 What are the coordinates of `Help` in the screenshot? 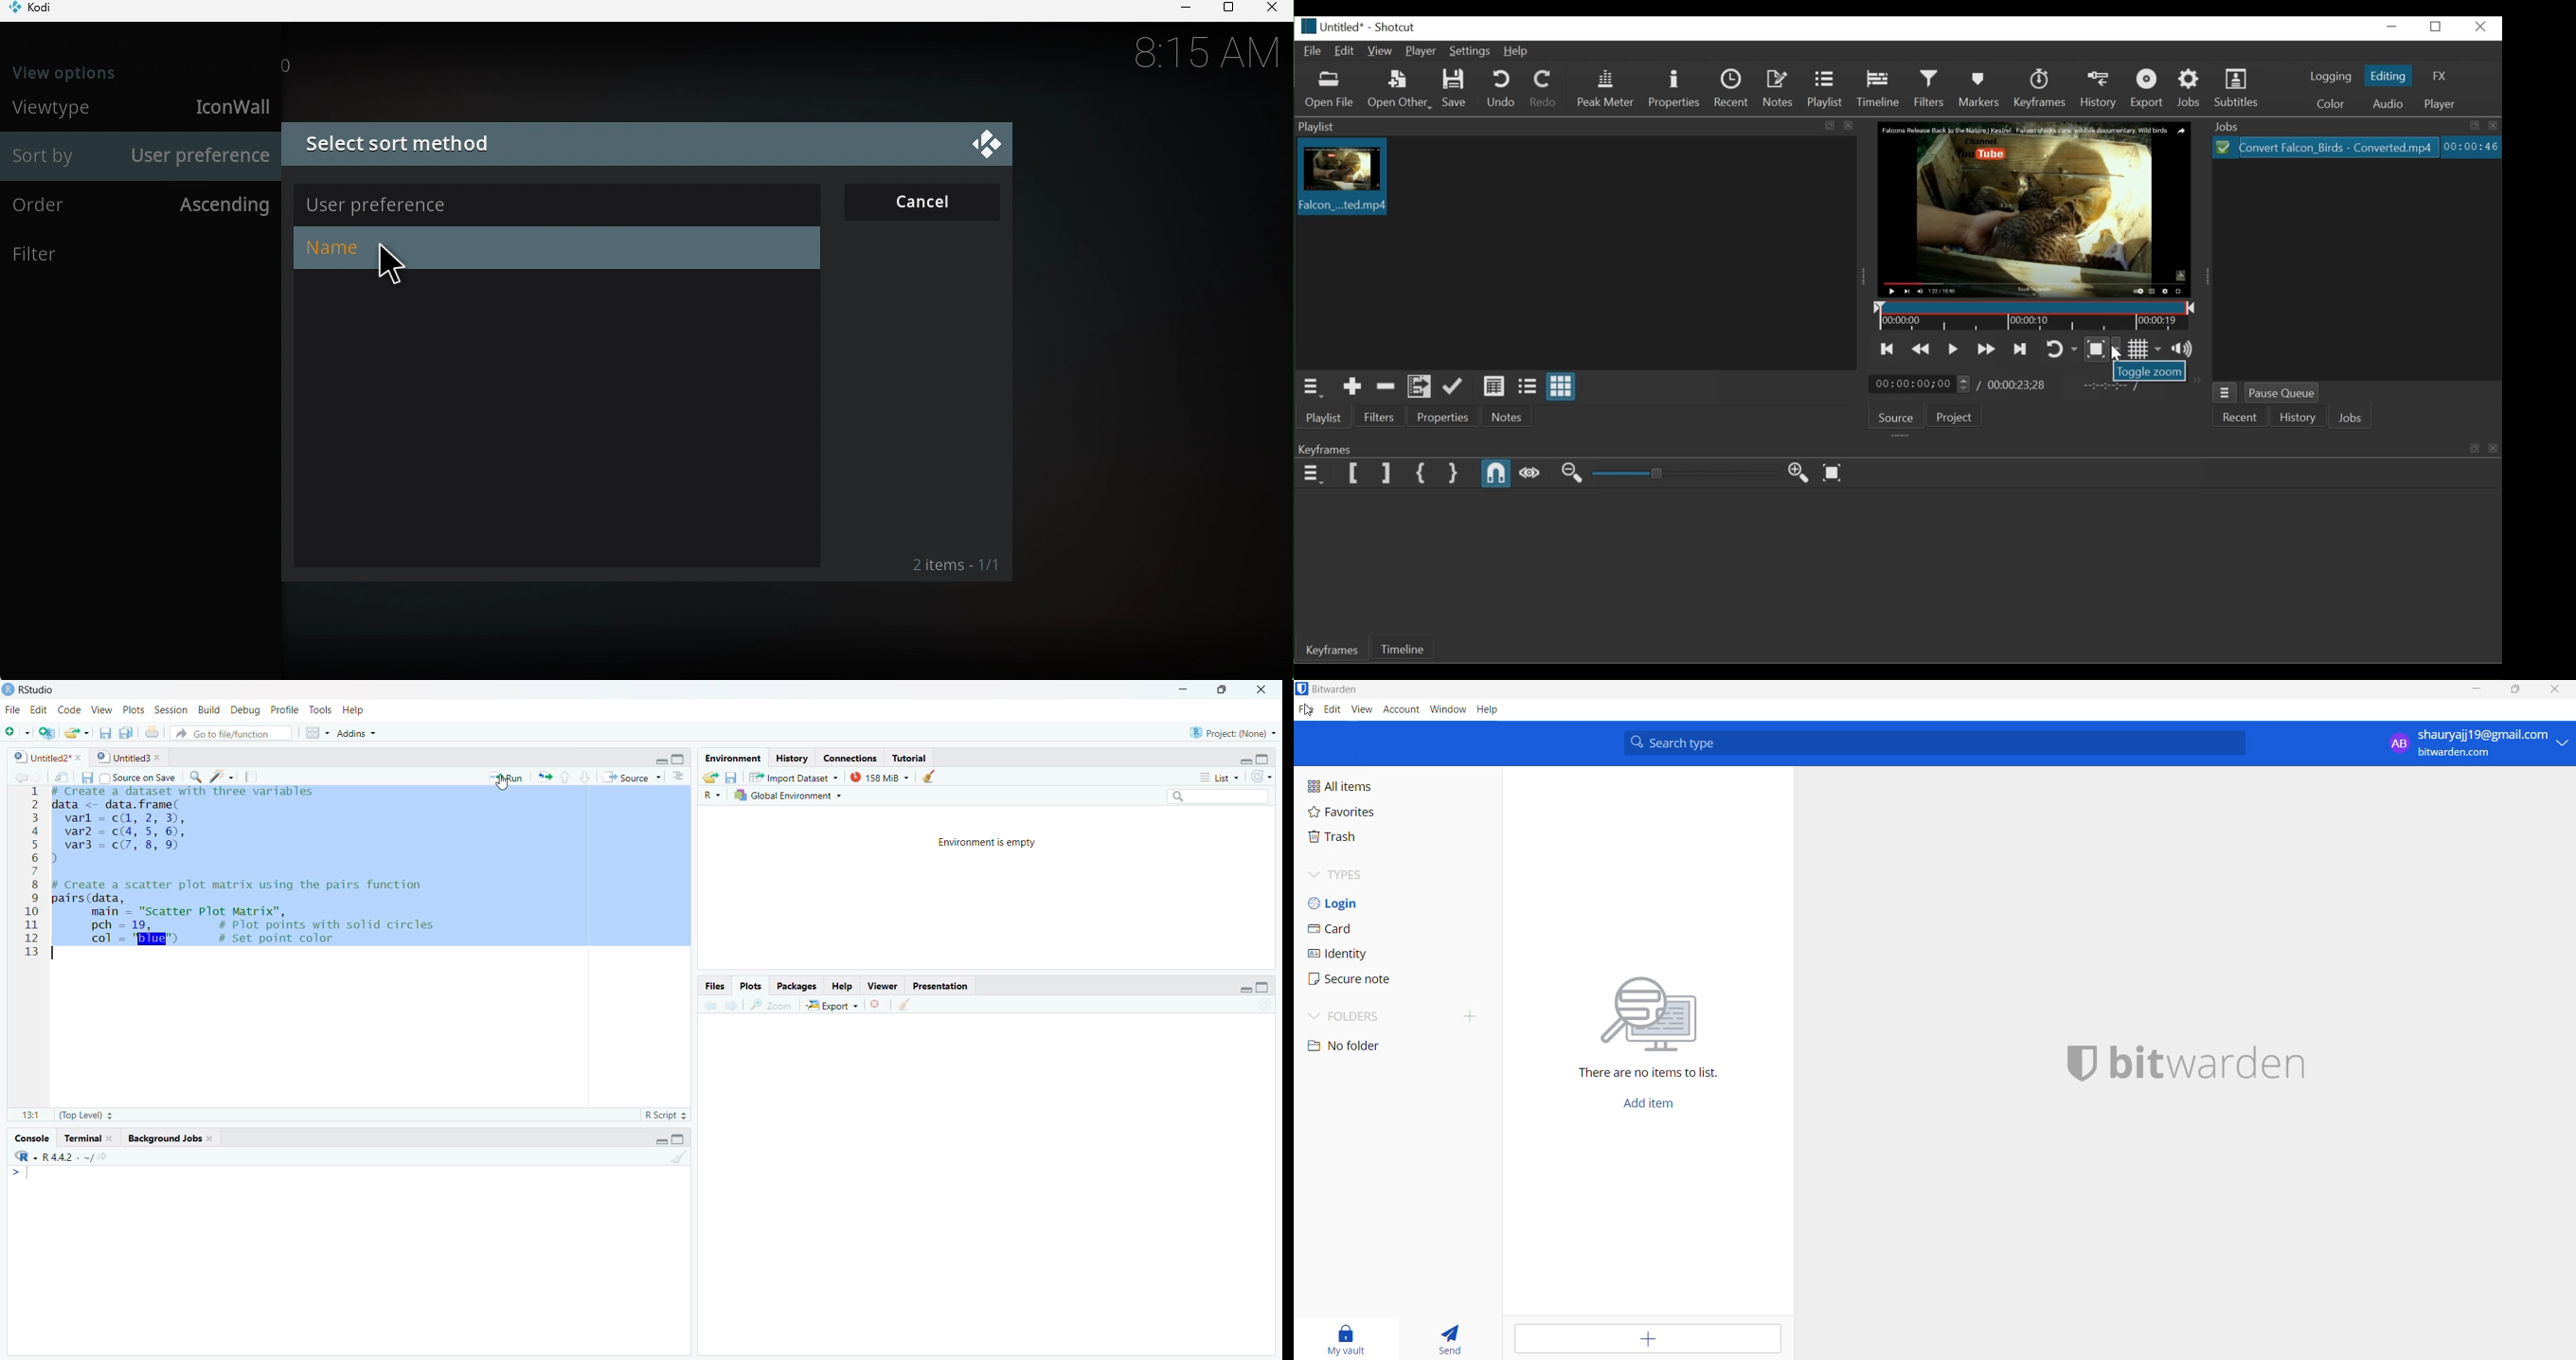 It's located at (367, 709).